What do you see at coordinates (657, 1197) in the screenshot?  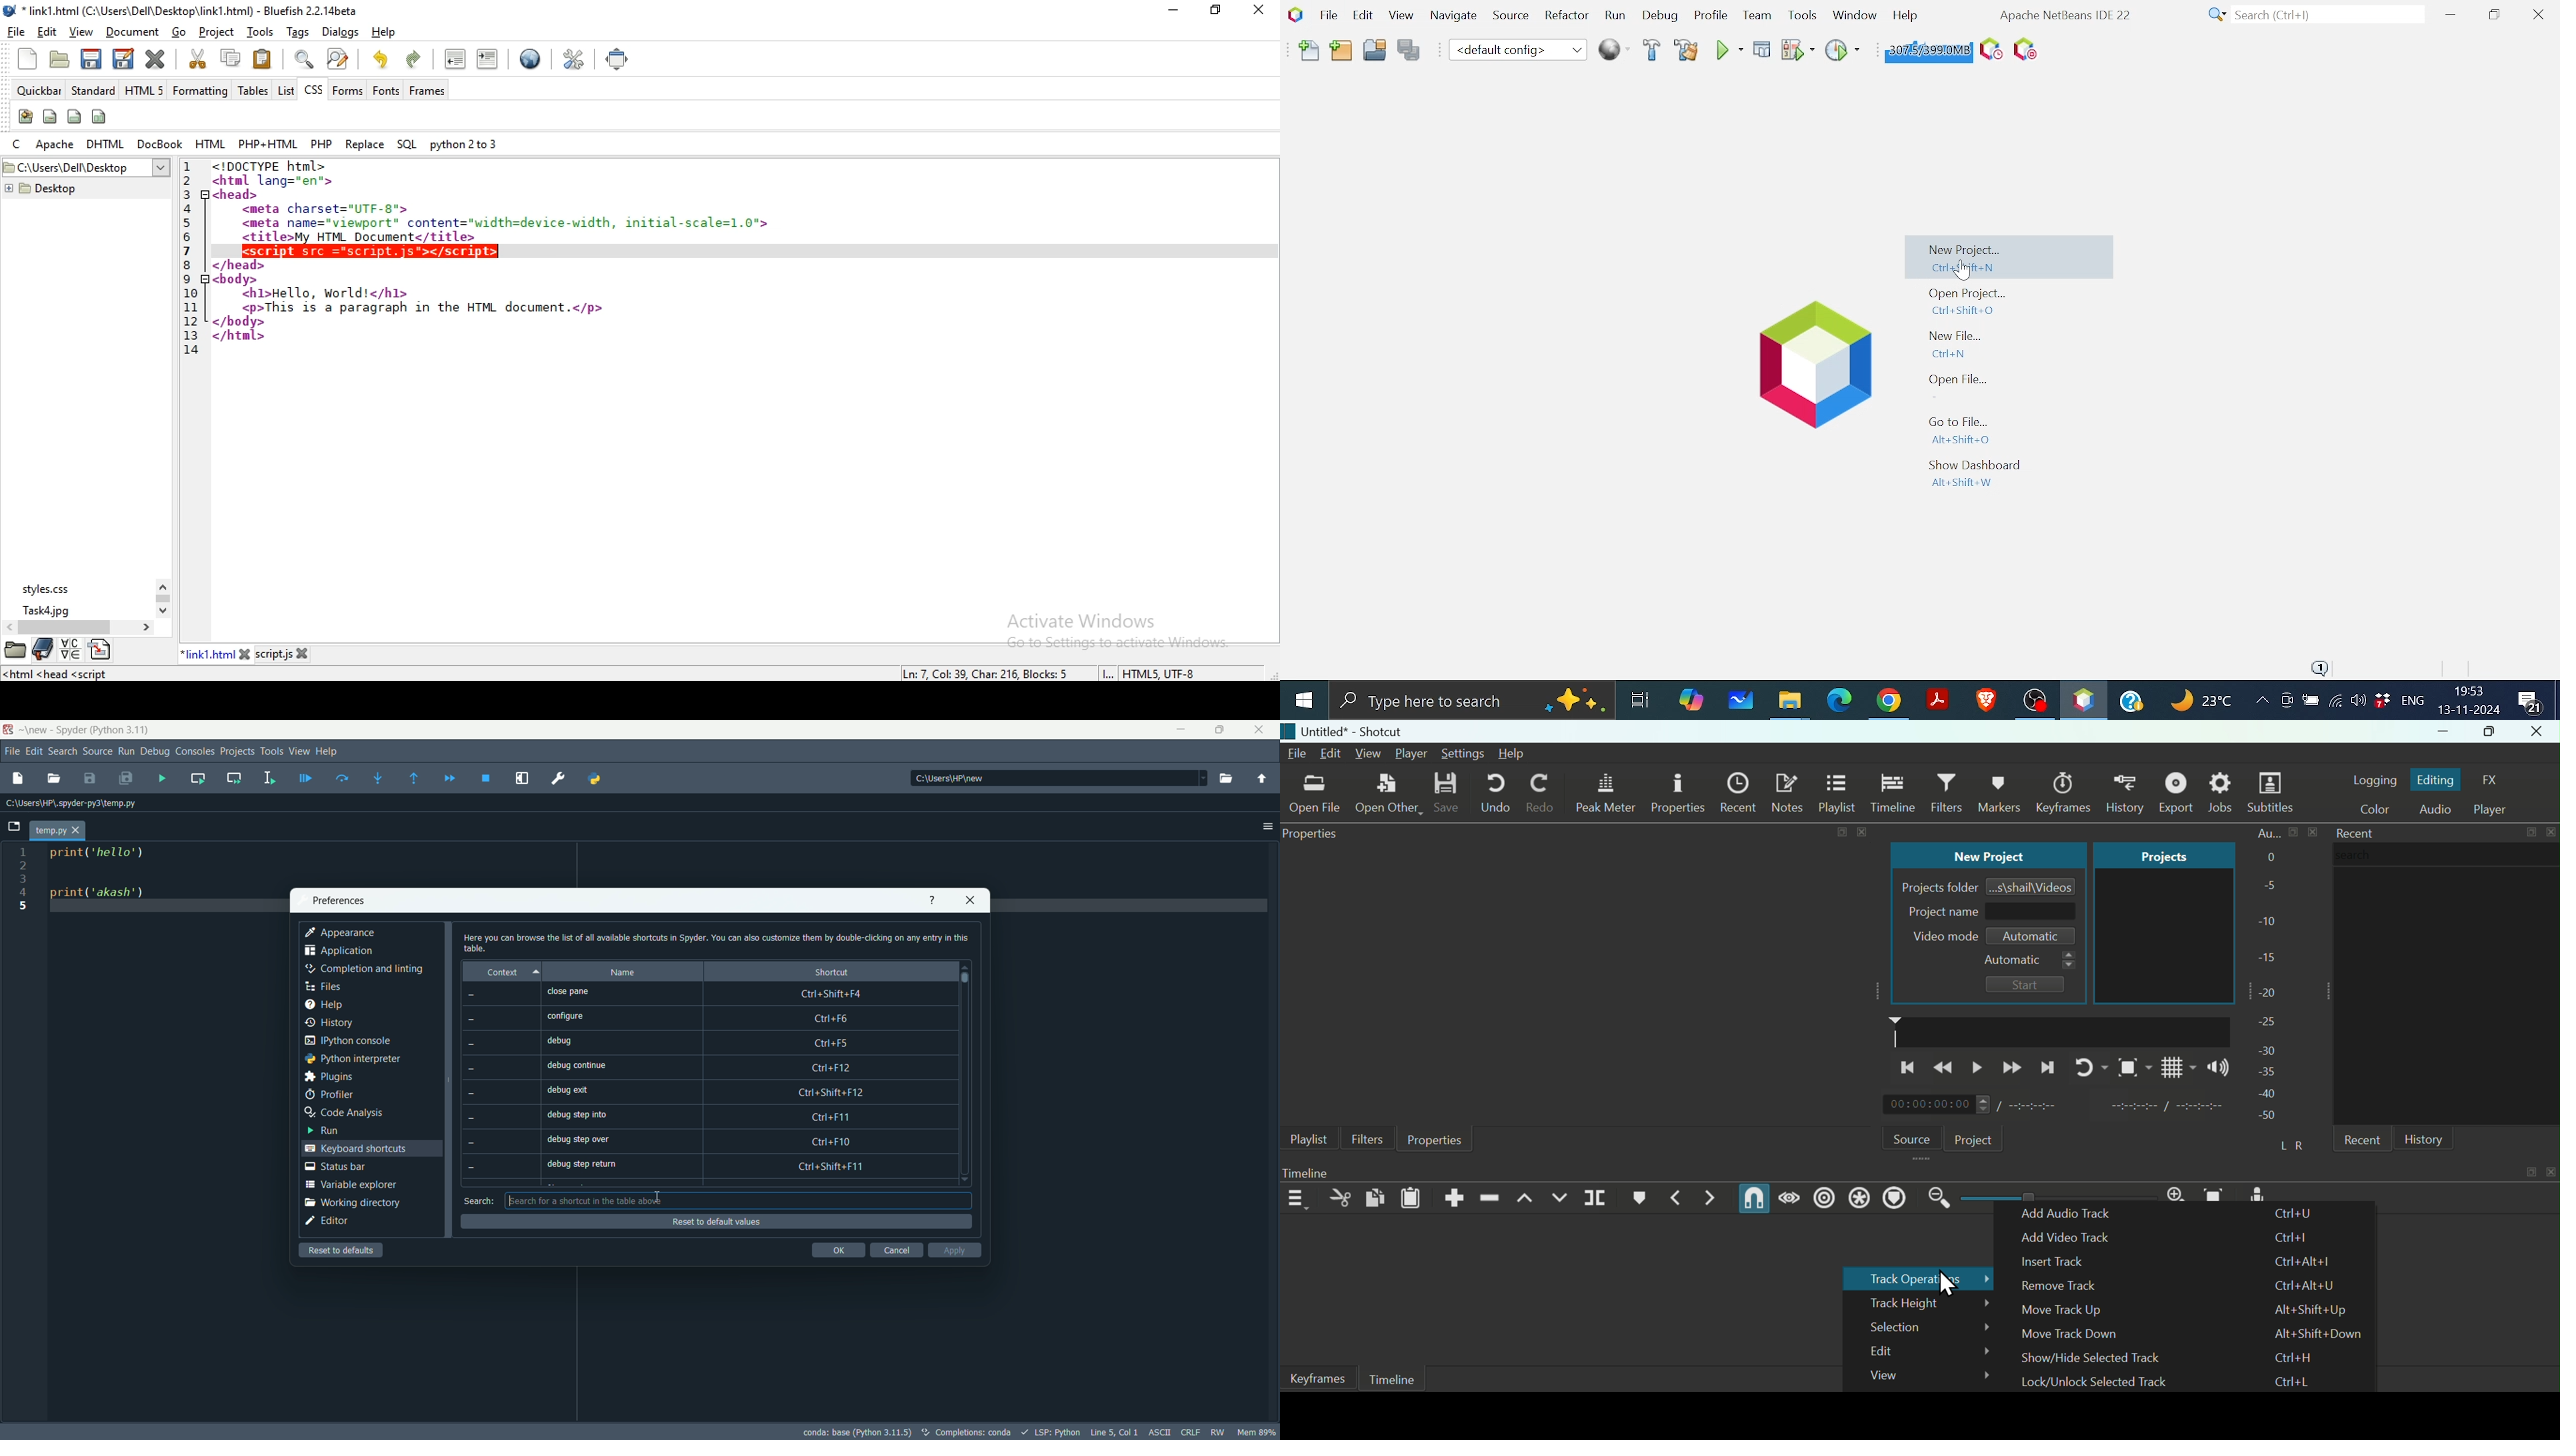 I see `cursor` at bounding box center [657, 1197].